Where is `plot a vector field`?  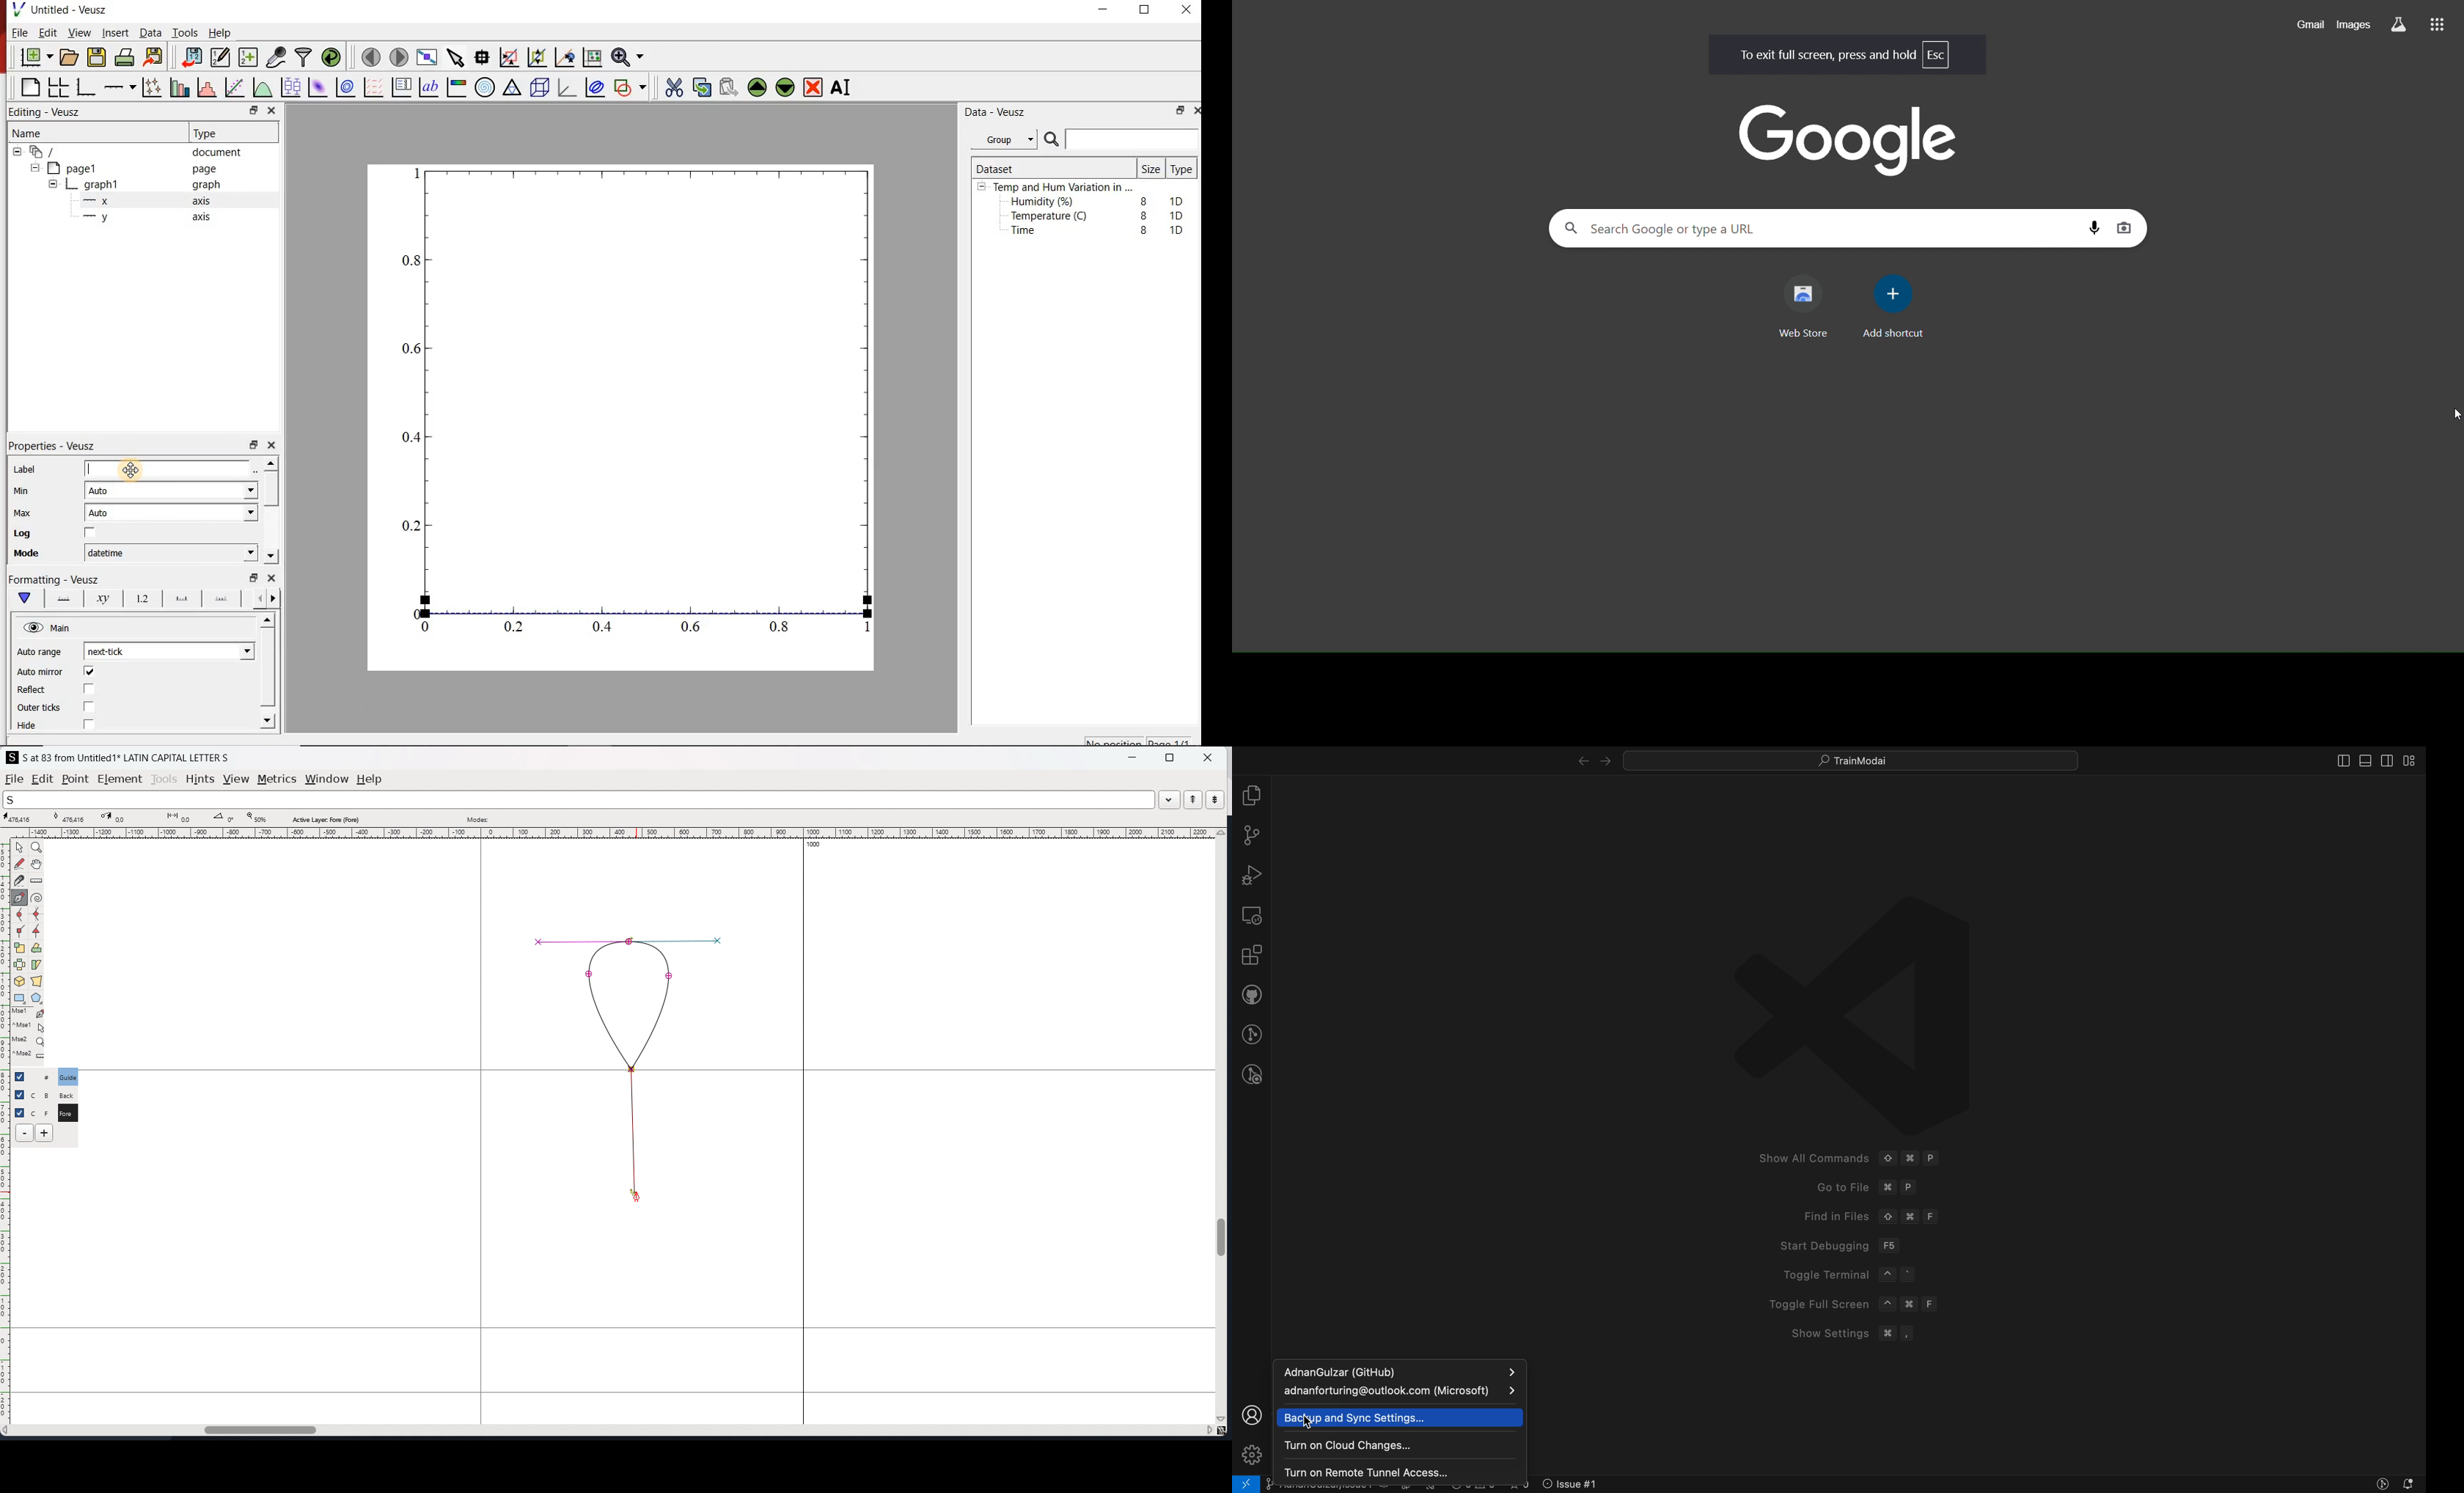
plot a vector field is located at coordinates (374, 87).